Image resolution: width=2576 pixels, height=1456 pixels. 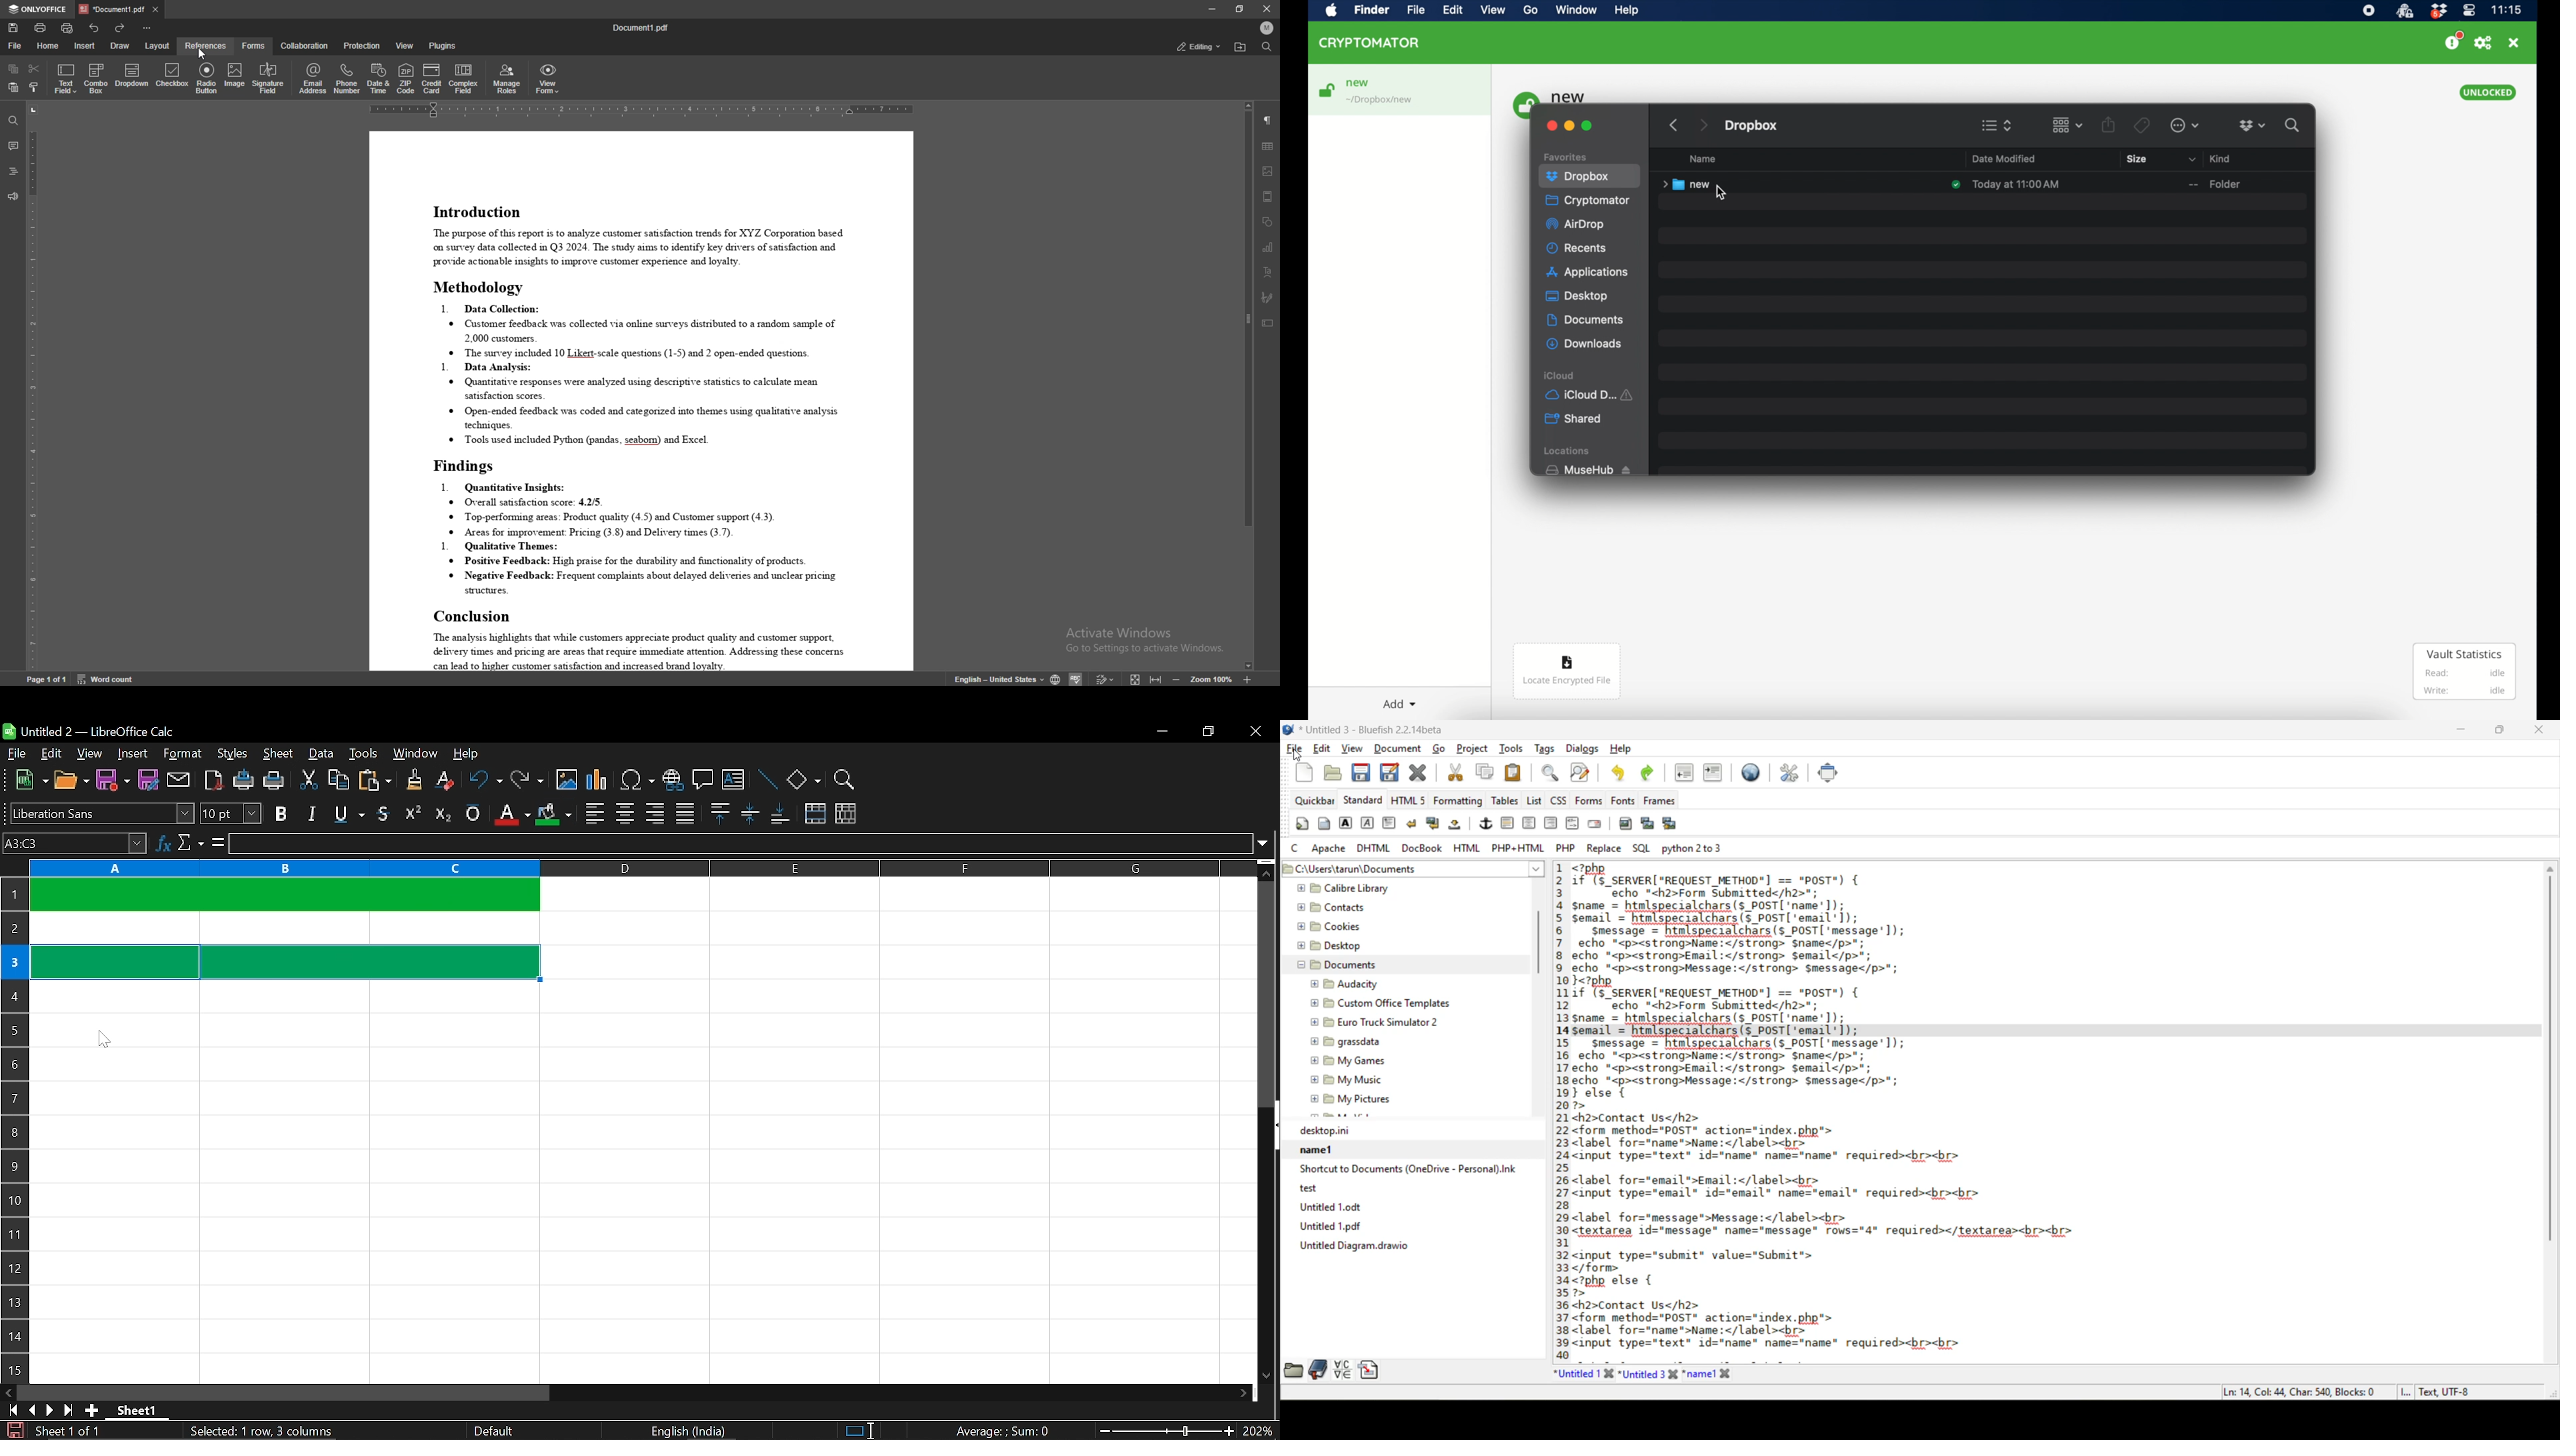 I want to click on view form, so click(x=548, y=79).